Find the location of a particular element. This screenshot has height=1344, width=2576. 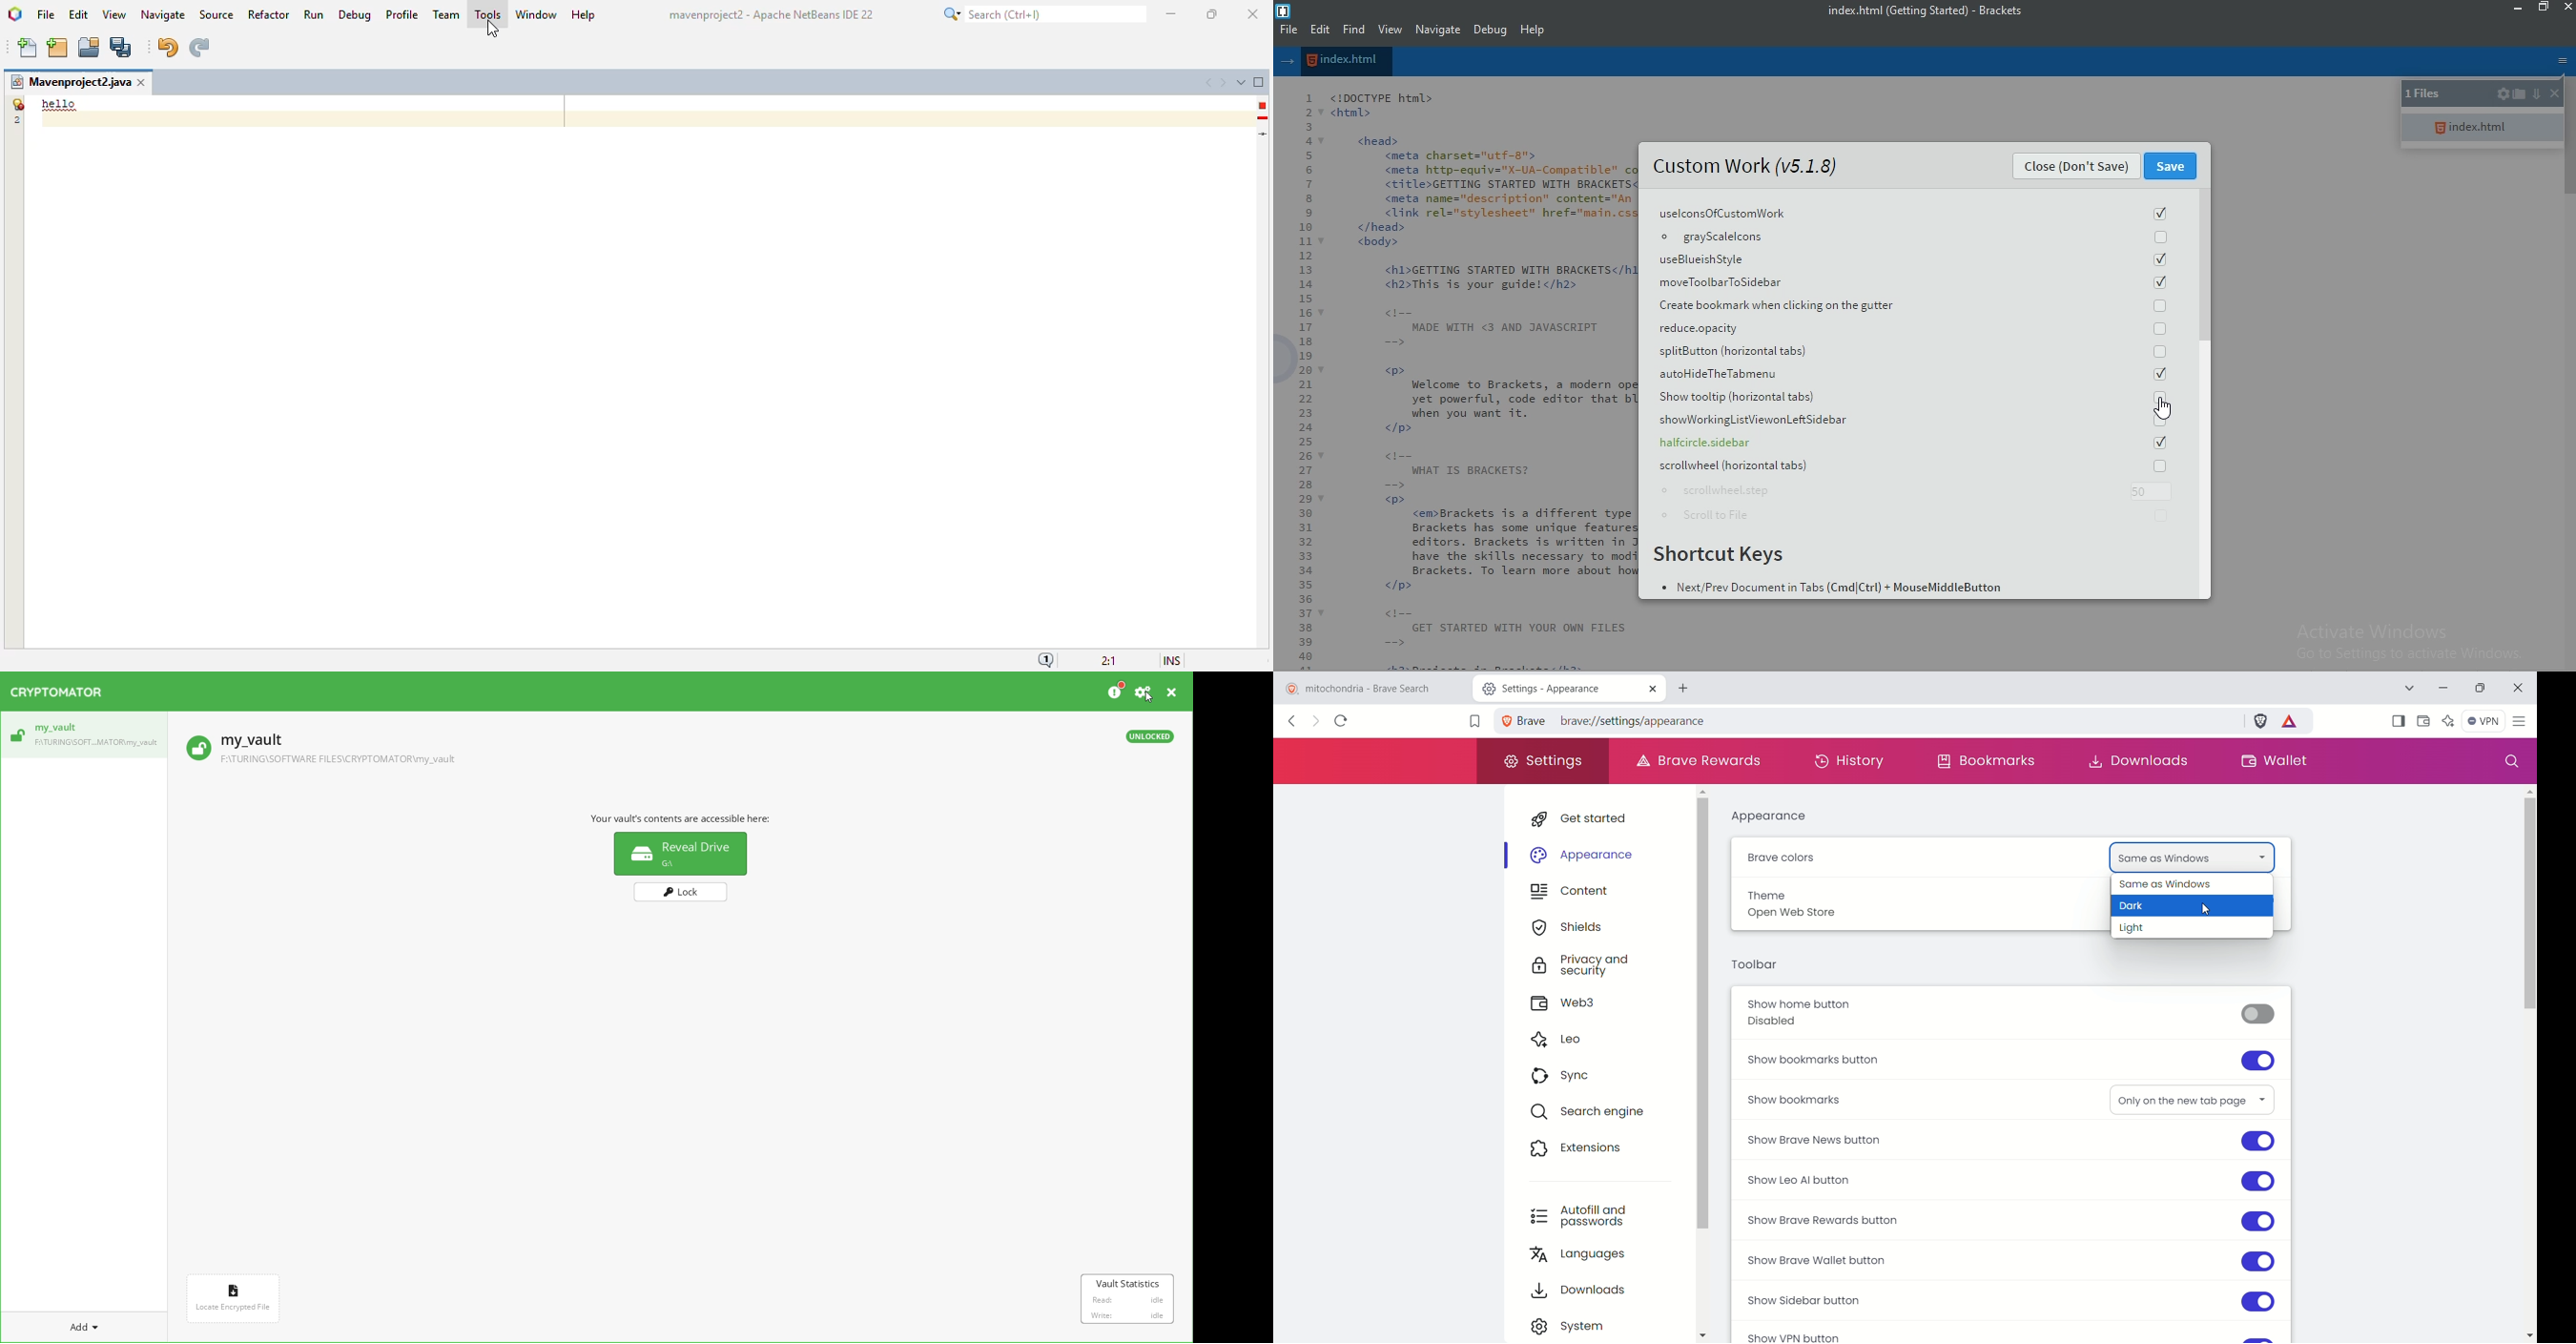

reduce.apacity  is located at coordinates (1915, 327).